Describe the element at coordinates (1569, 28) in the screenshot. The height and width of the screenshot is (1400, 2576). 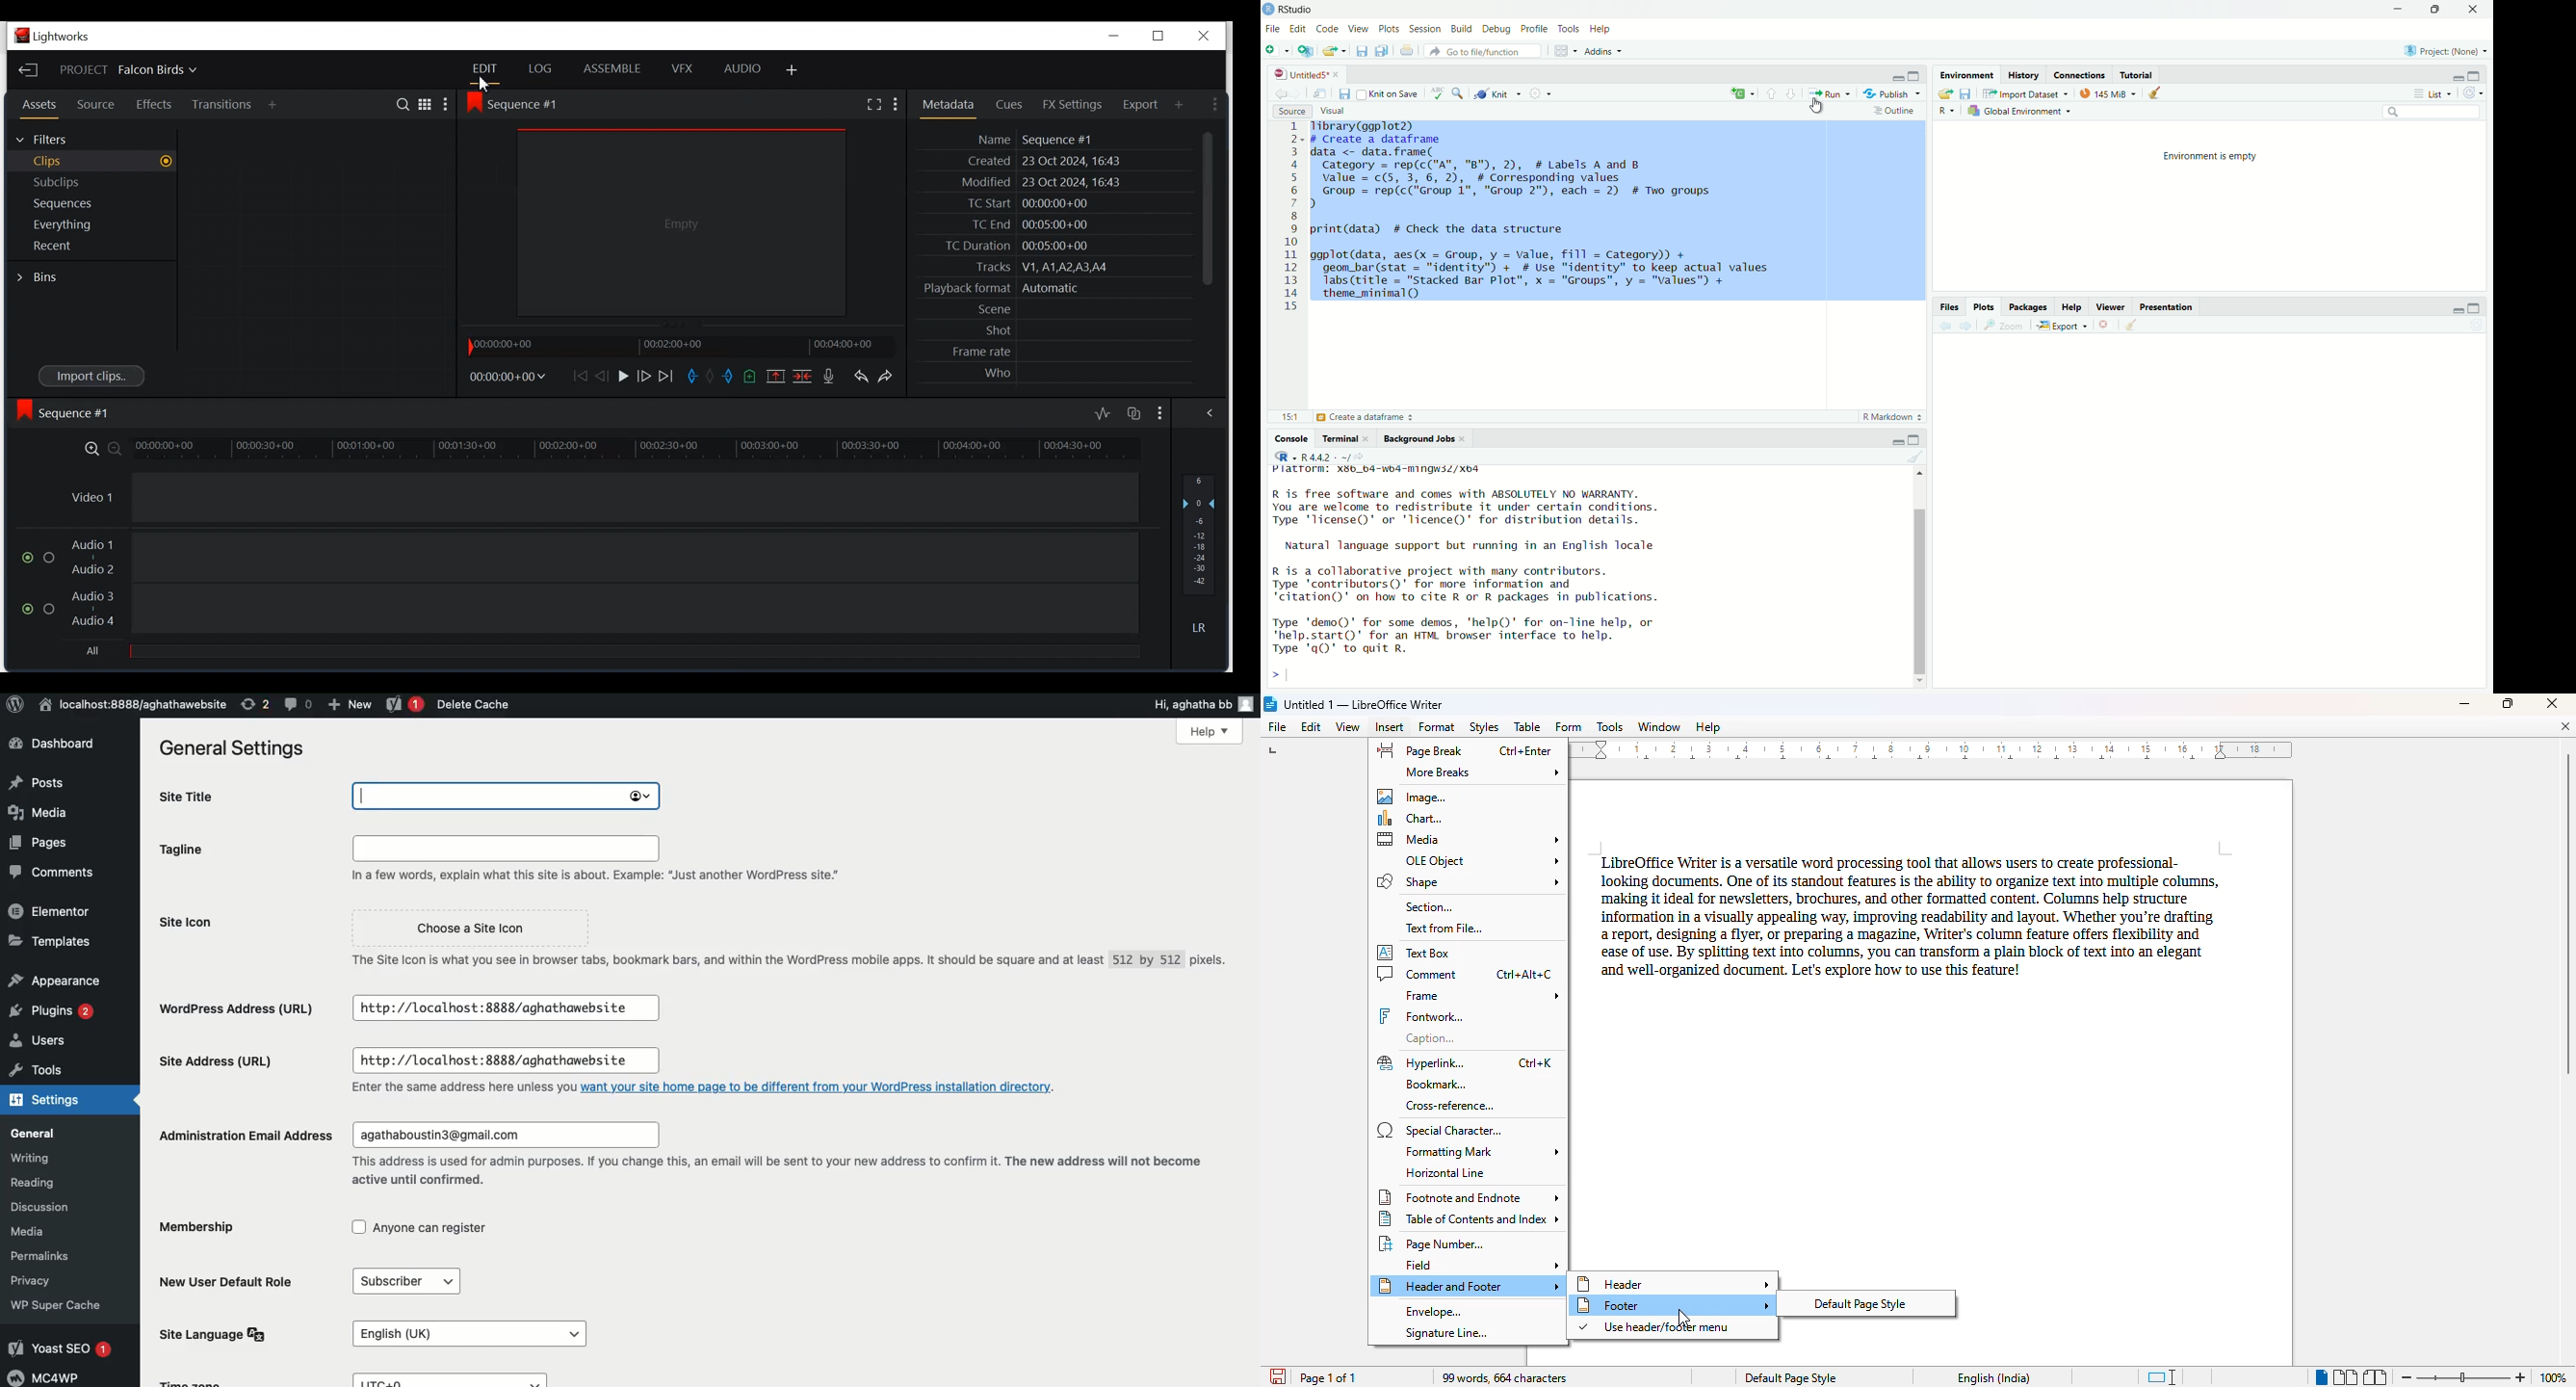
I see `Tools` at that location.